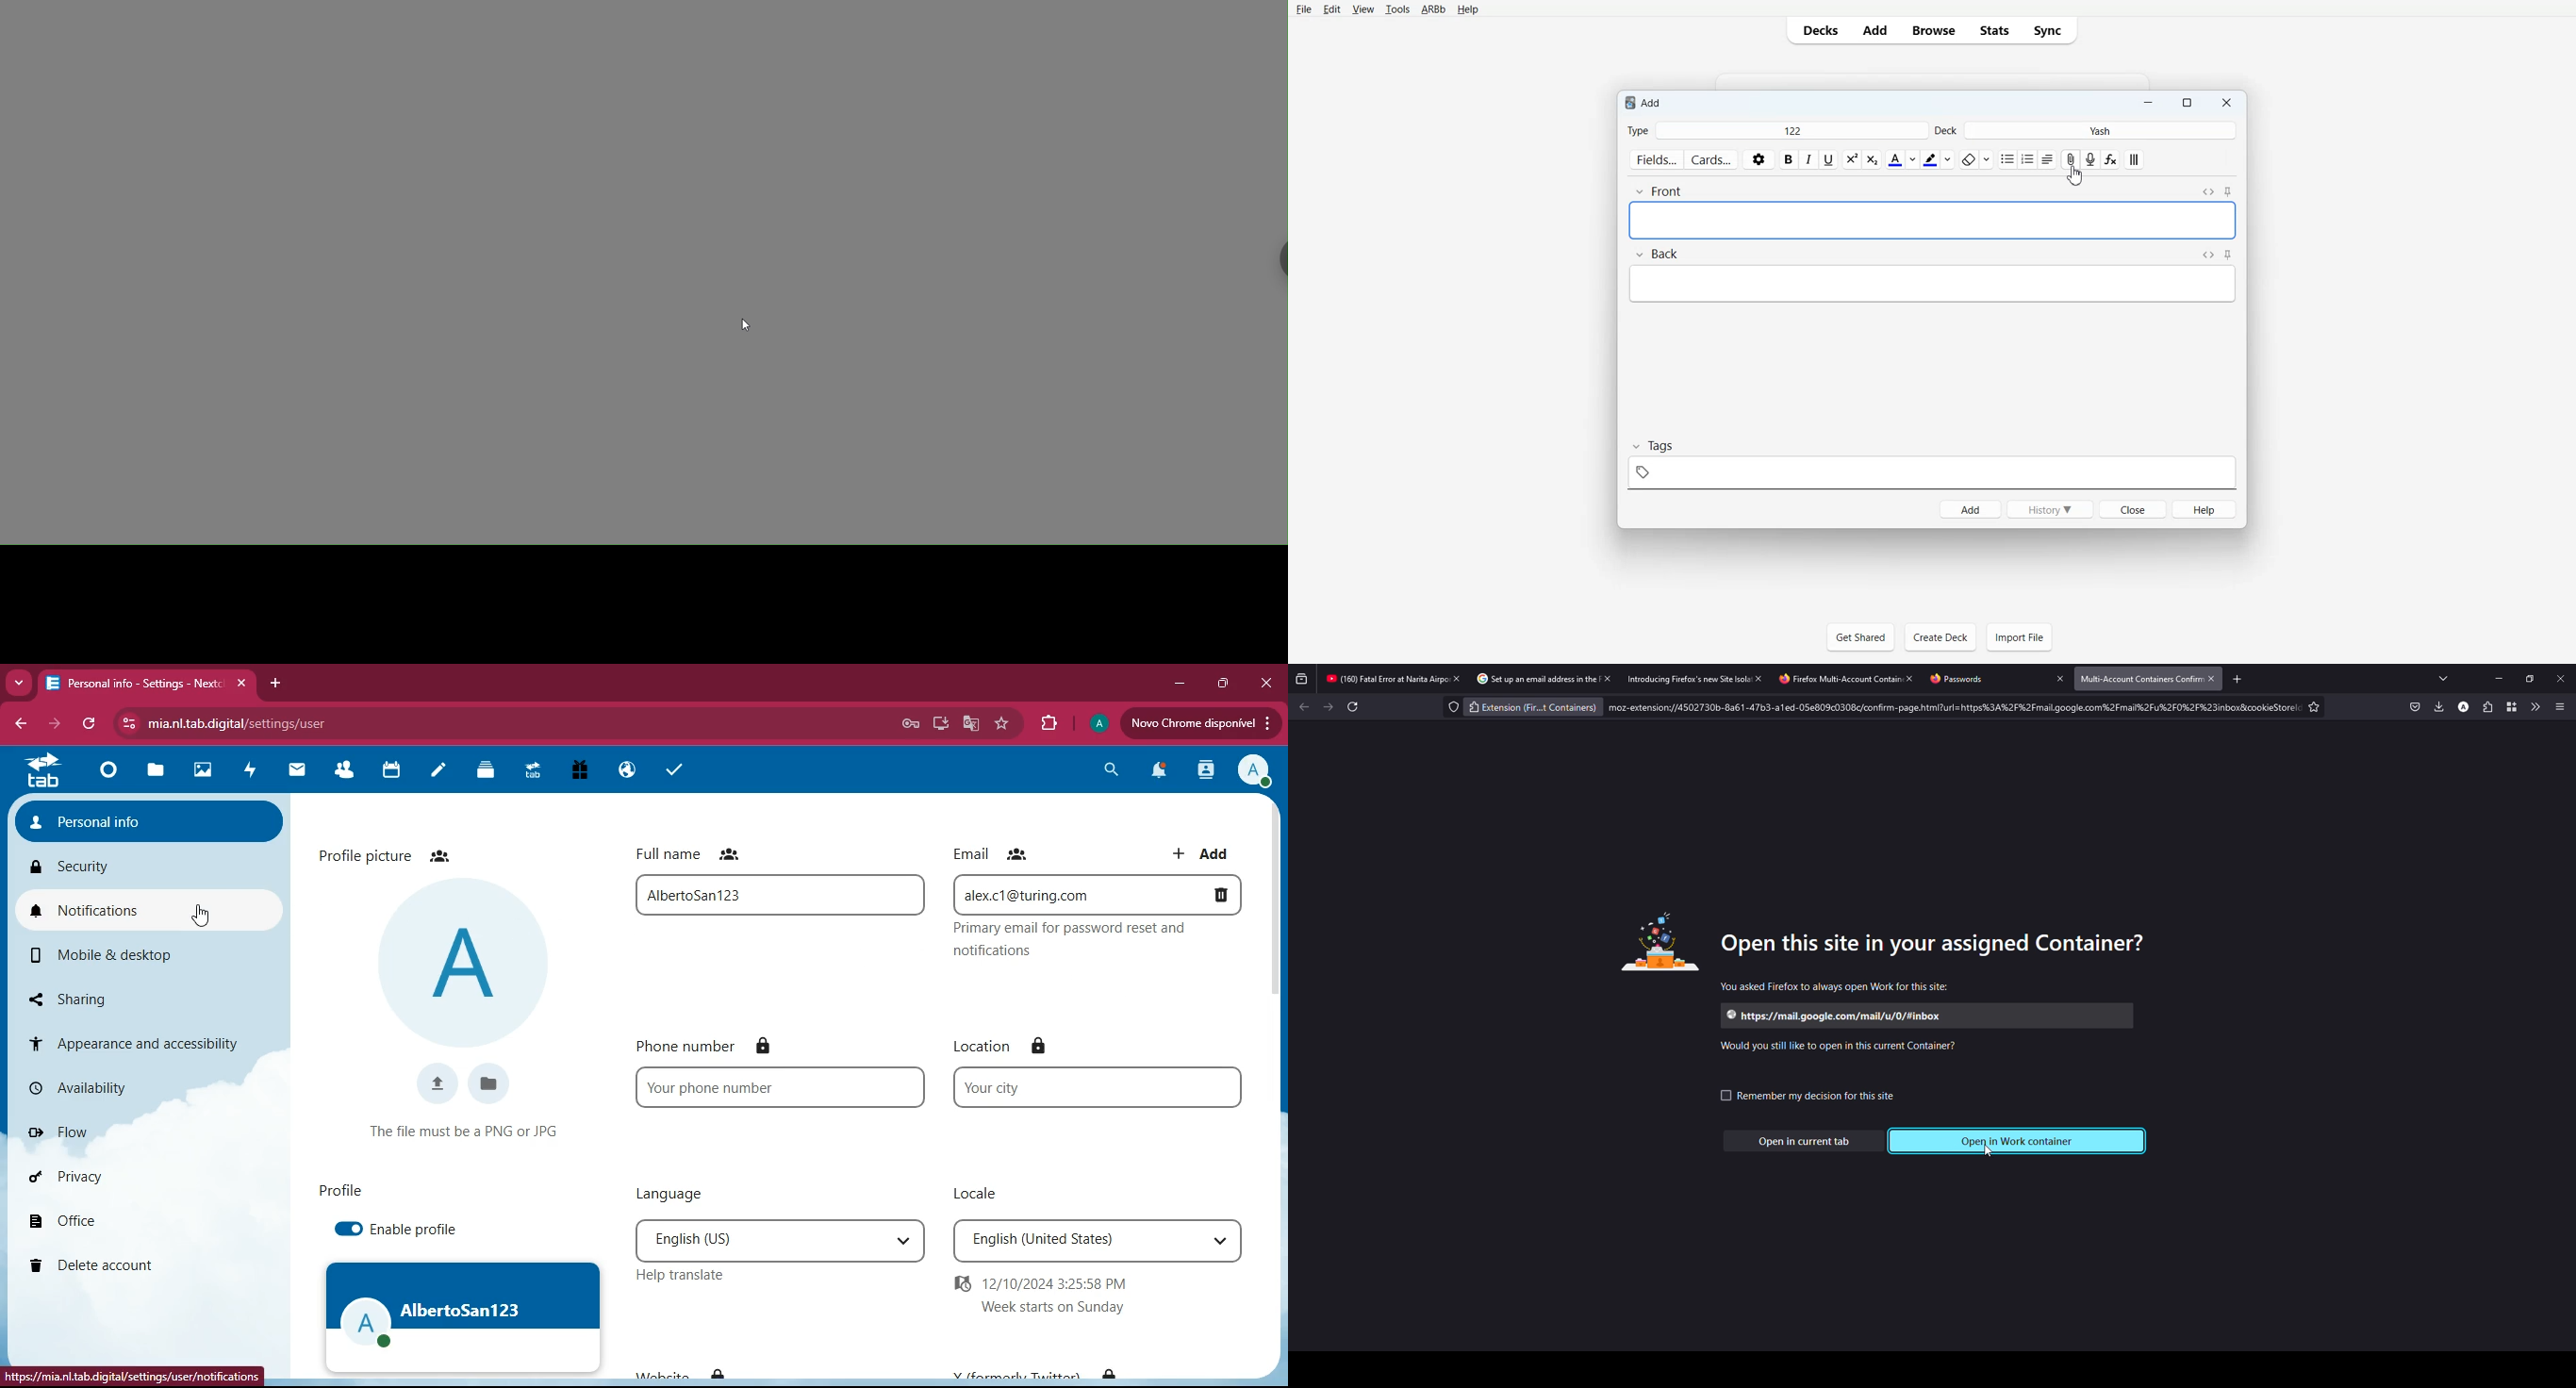  I want to click on notifications, so click(148, 908).